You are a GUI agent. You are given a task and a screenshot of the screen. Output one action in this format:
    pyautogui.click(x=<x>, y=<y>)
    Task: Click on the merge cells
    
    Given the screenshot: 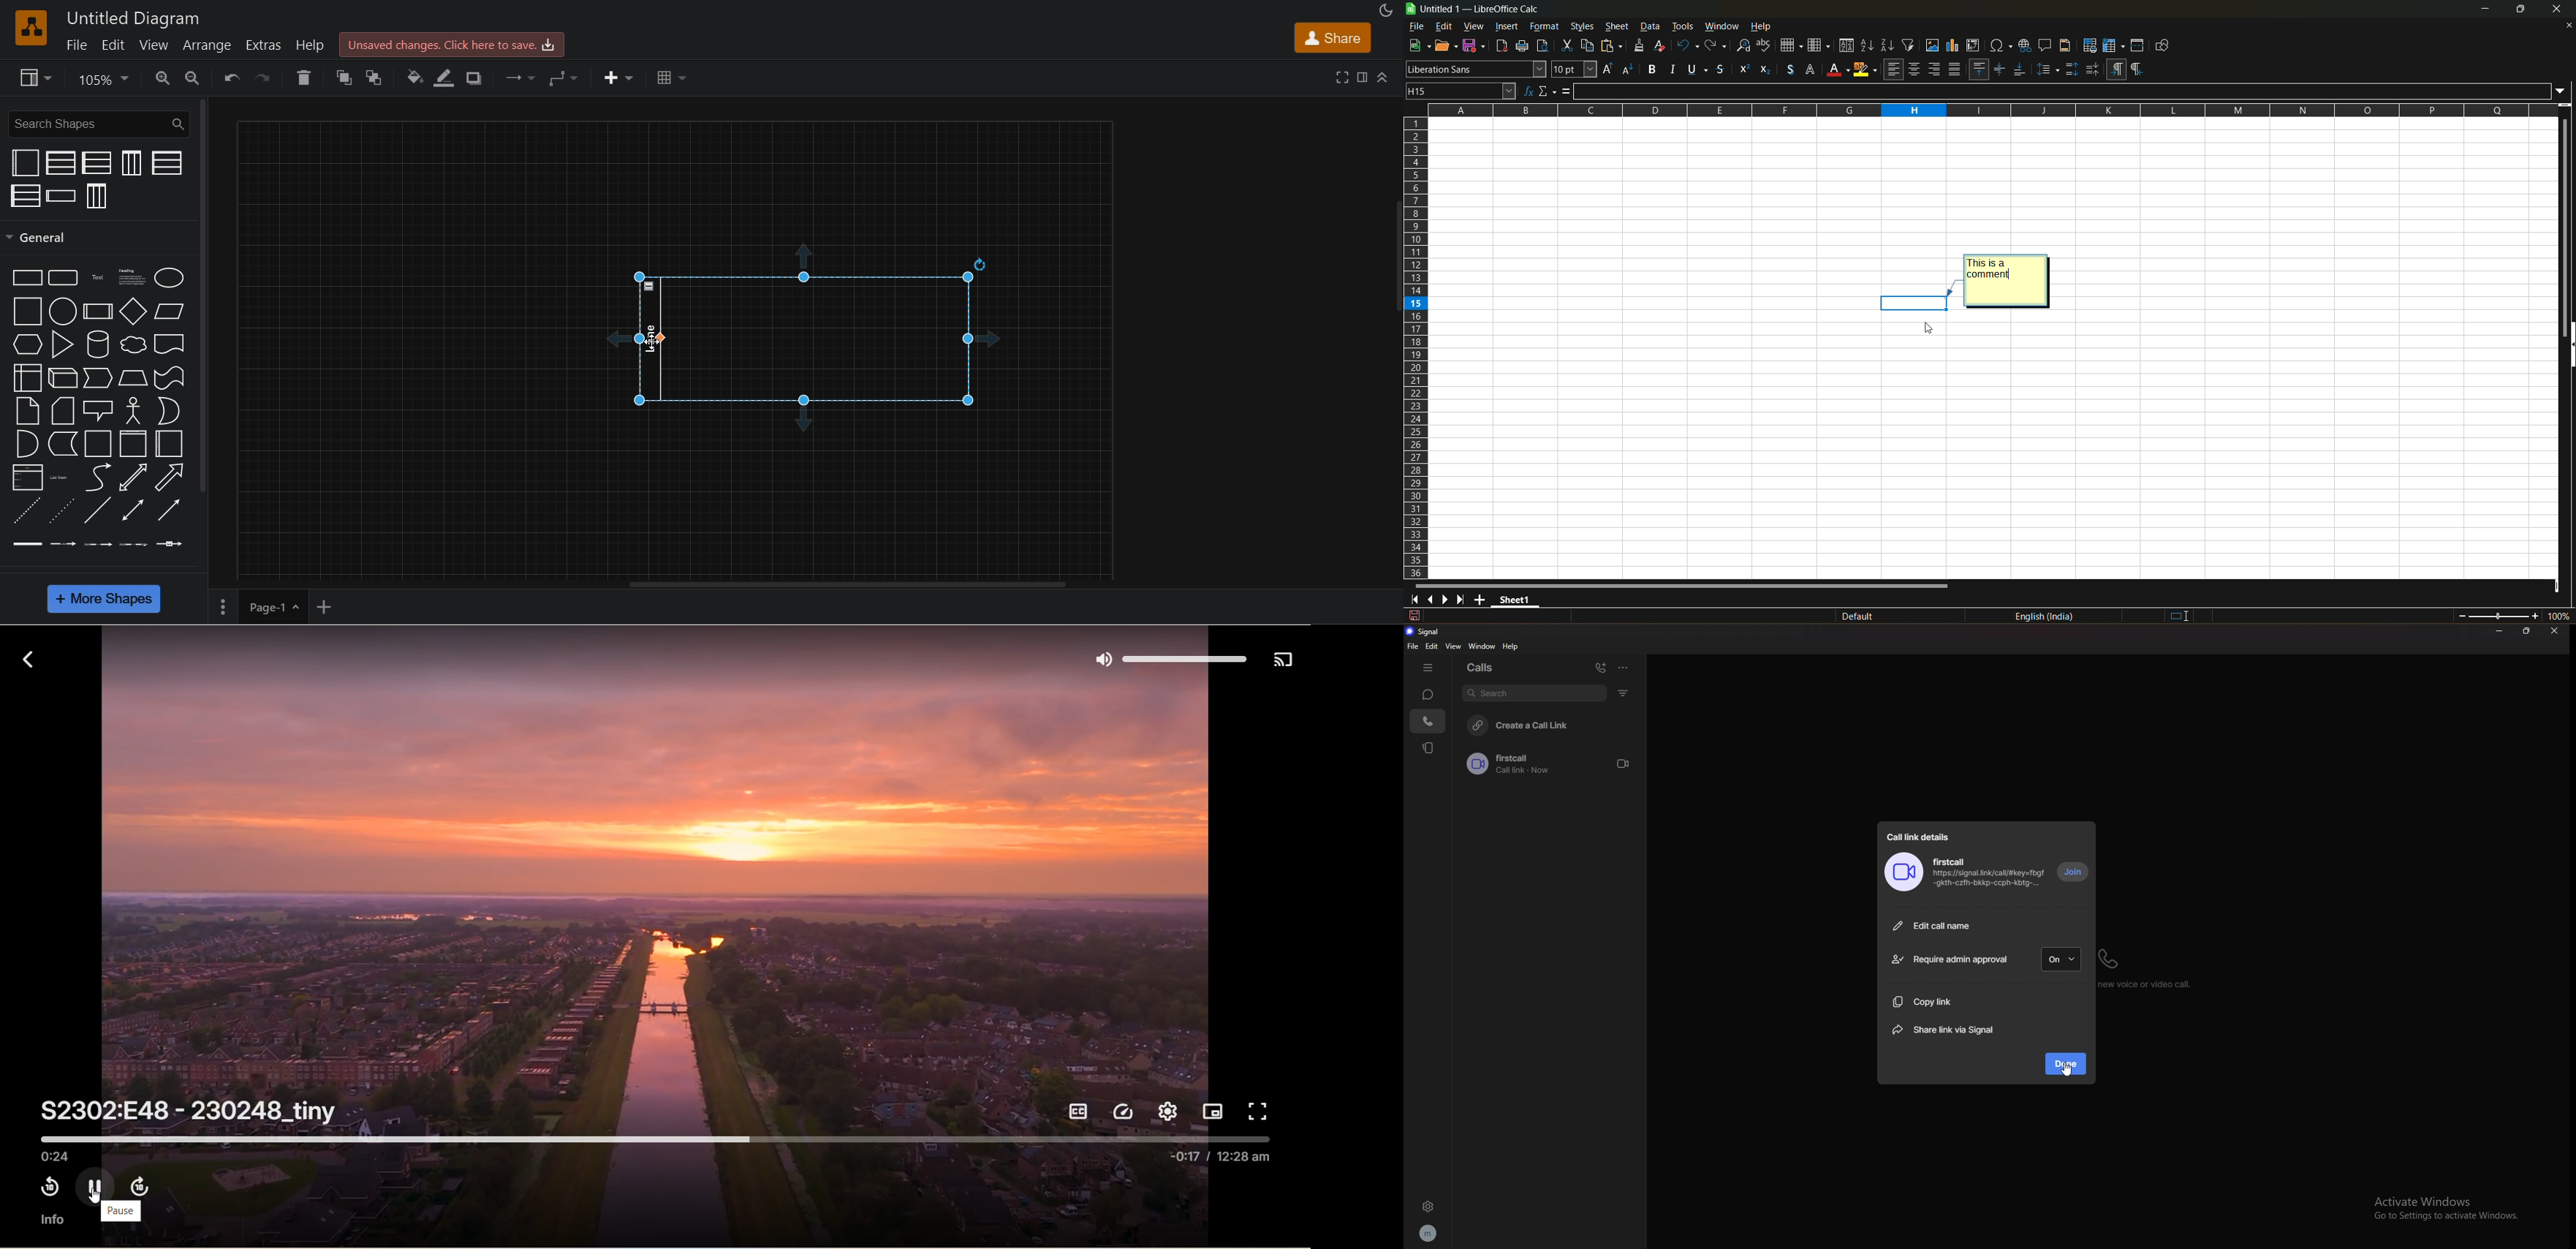 What is the action you would take?
    pyautogui.click(x=1920, y=70)
    